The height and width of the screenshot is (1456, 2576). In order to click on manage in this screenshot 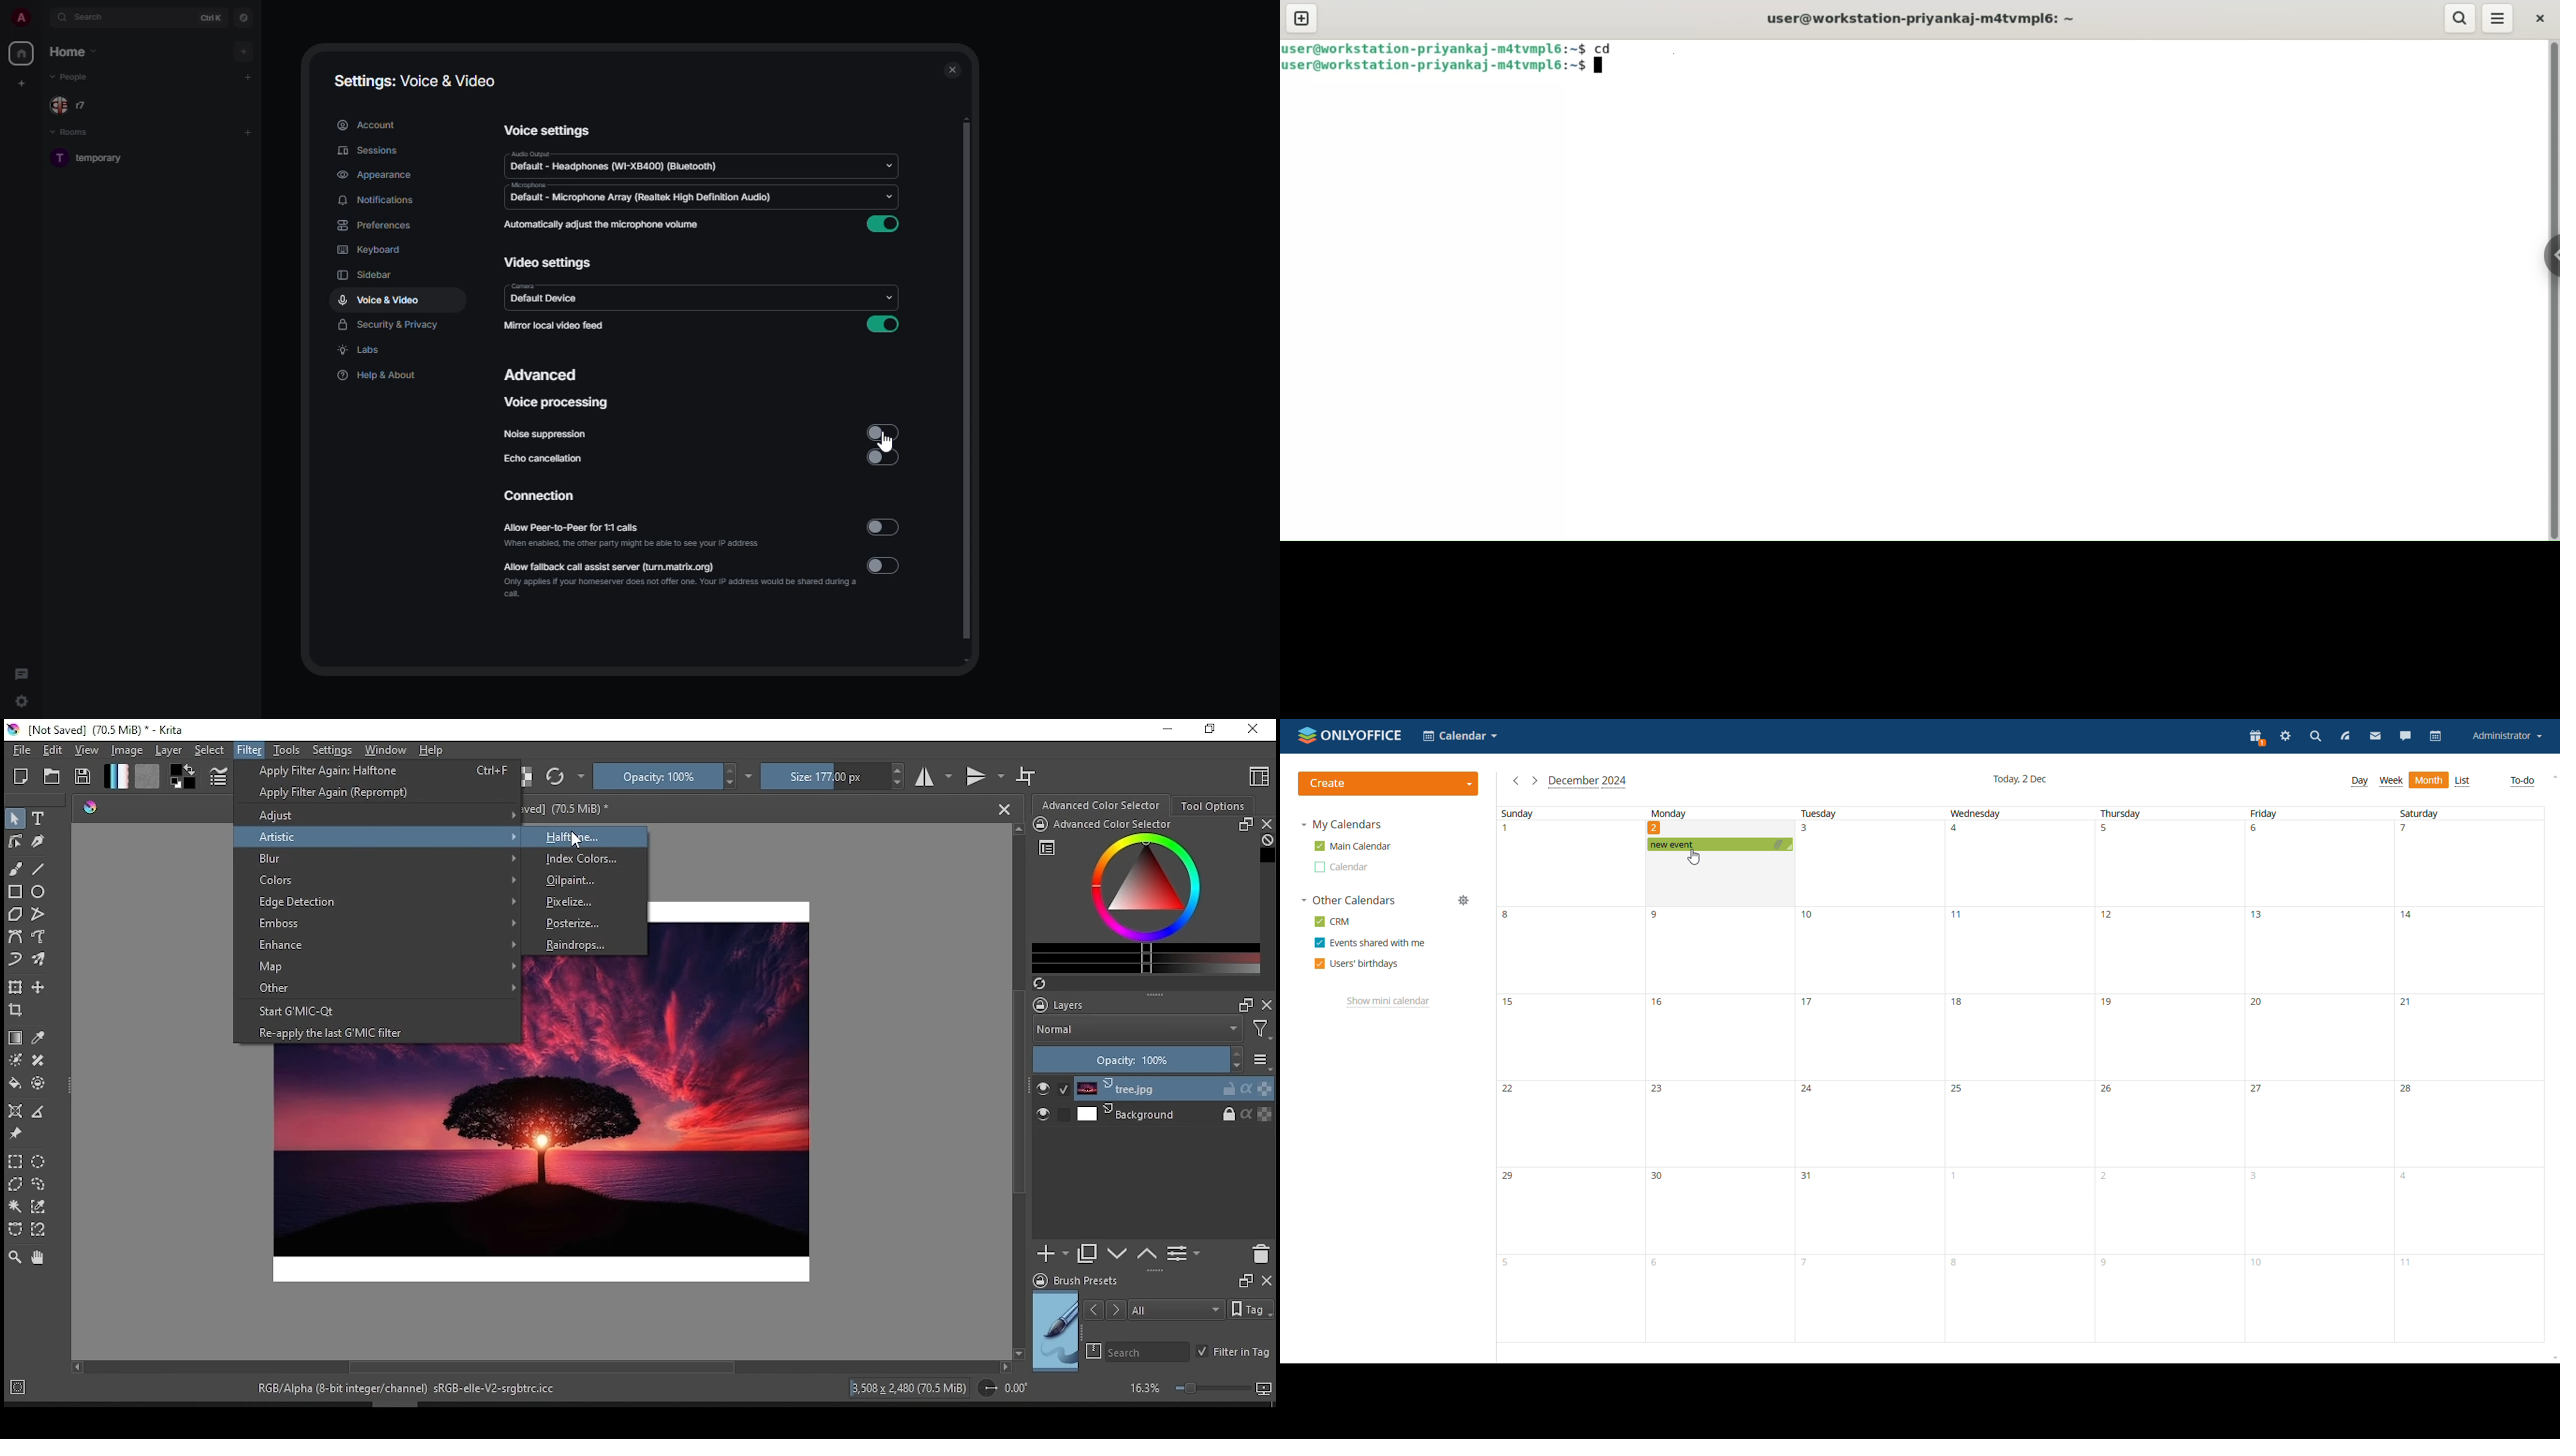, I will do `click(1463, 900)`.